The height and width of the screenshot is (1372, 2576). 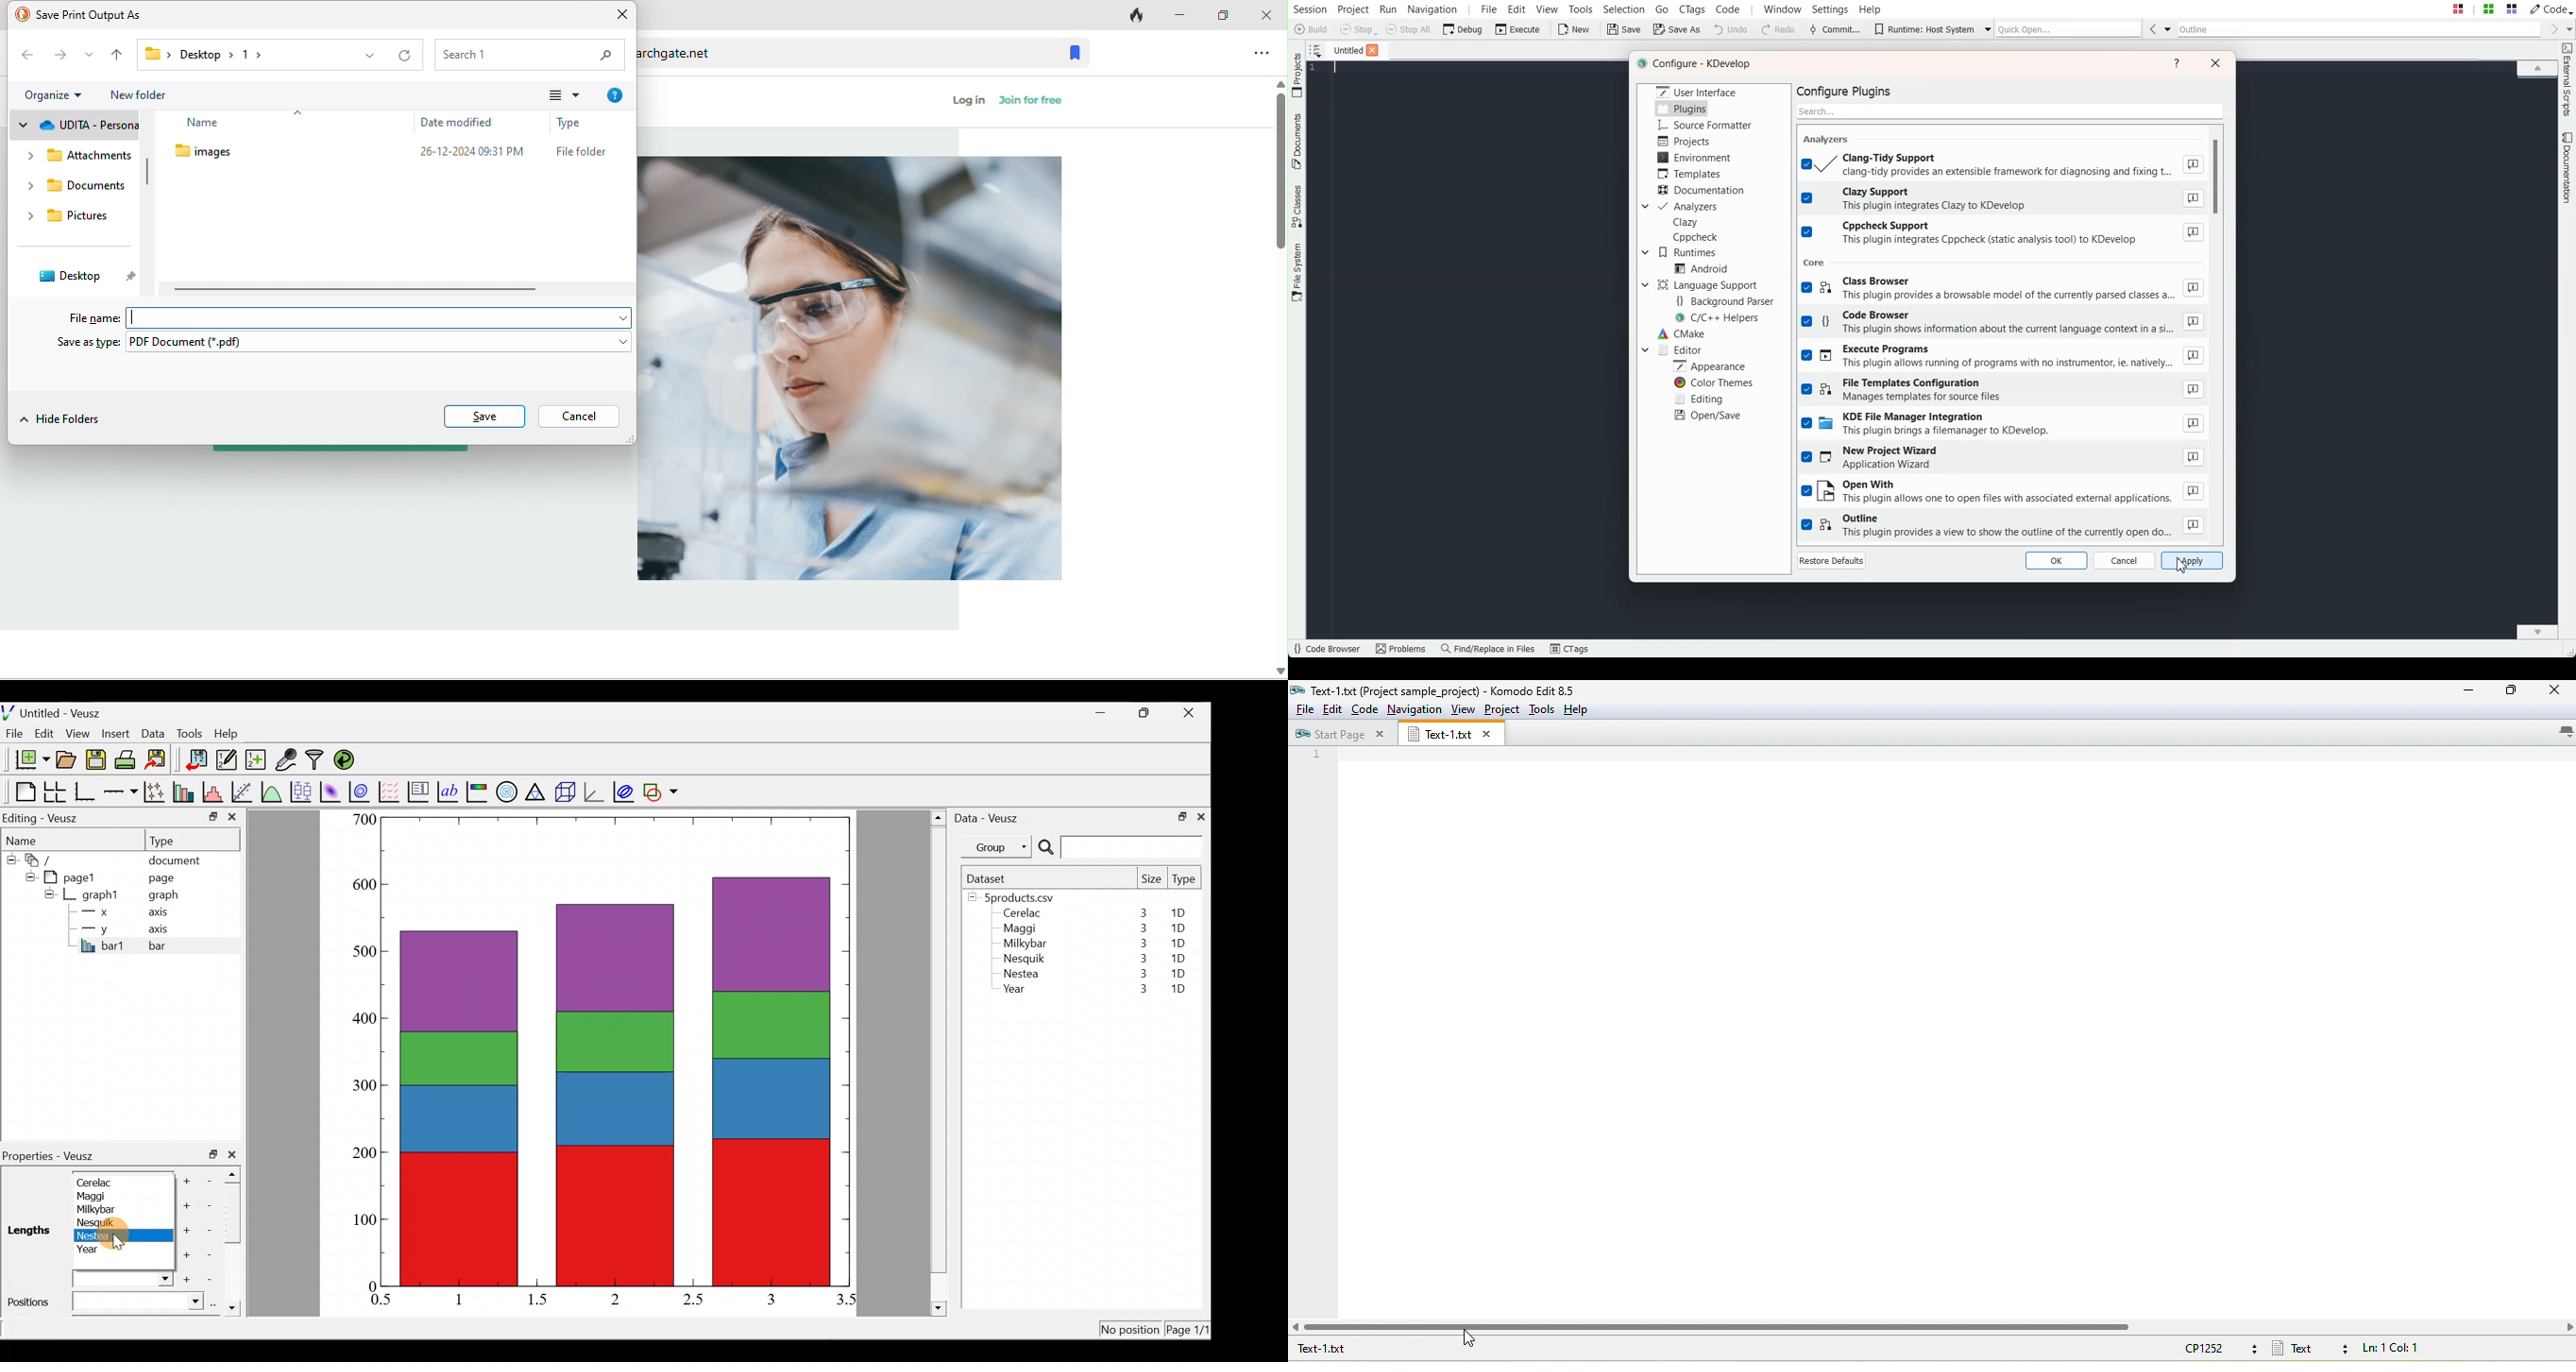 What do you see at coordinates (1415, 709) in the screenshot?
I see `navigation` at bounding box center [1415, 709].